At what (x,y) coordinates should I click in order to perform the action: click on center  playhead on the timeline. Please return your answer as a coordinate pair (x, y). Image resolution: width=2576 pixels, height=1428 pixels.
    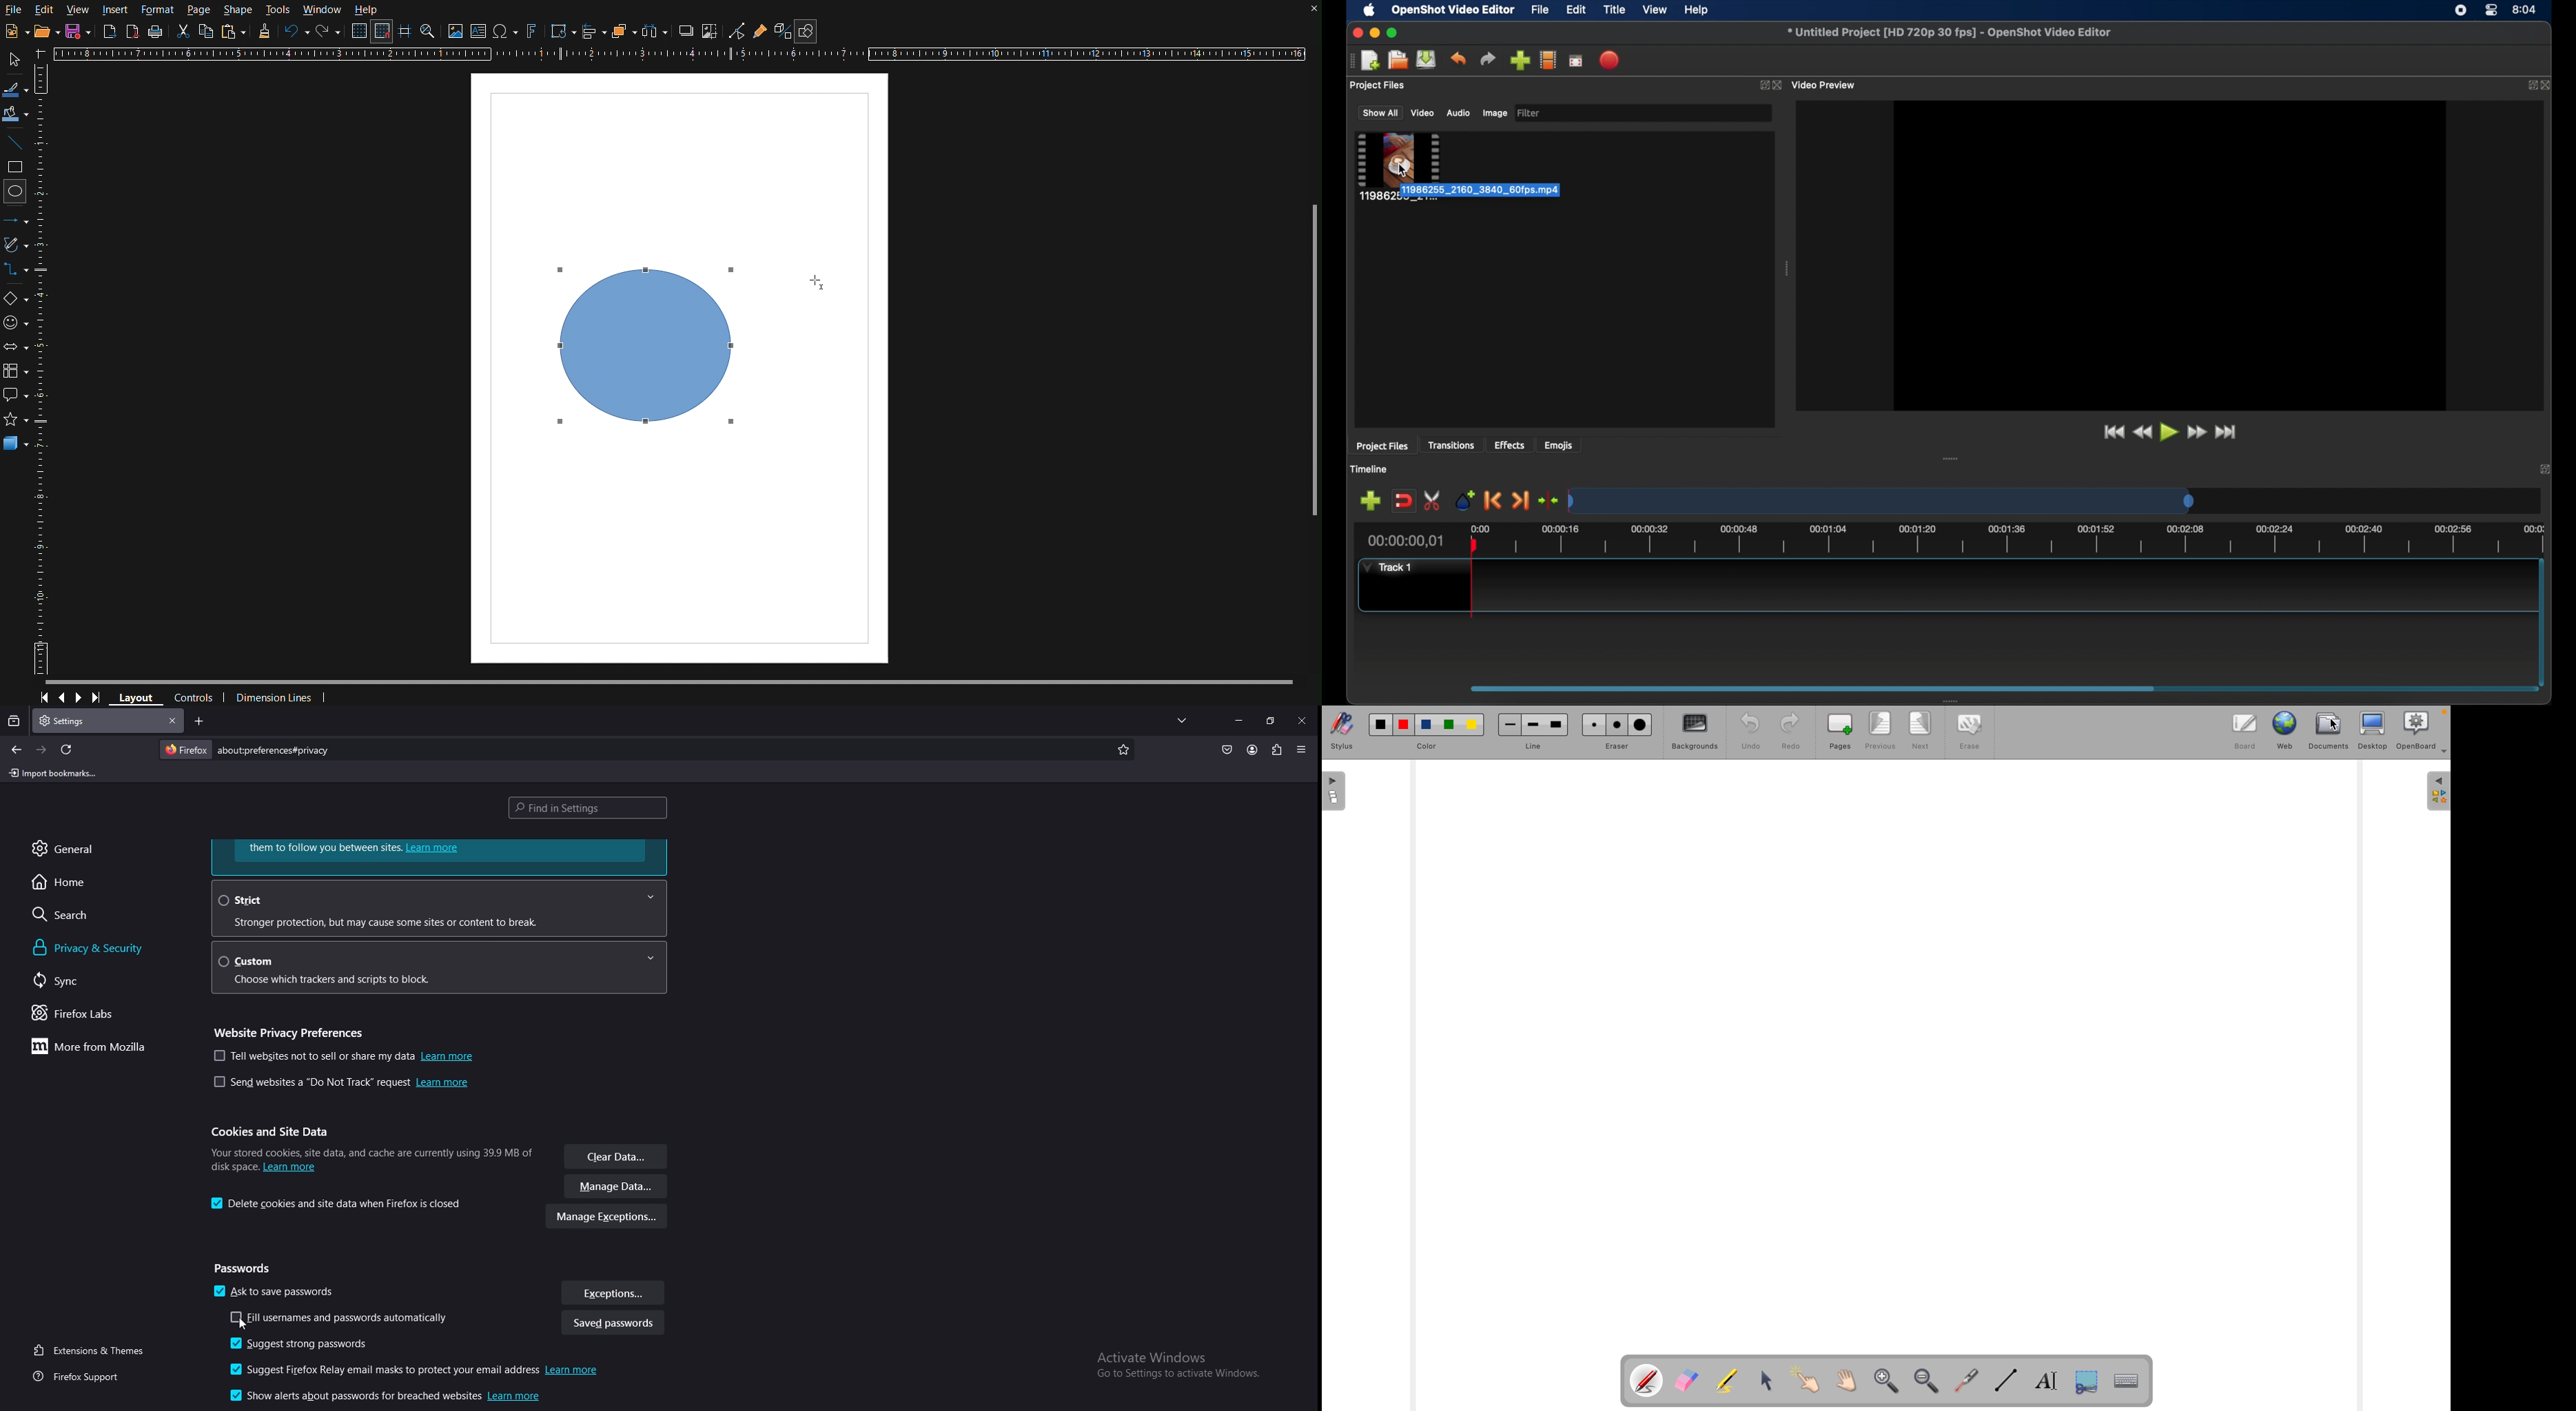
    Looking at the image, I should click on (1548, 499).